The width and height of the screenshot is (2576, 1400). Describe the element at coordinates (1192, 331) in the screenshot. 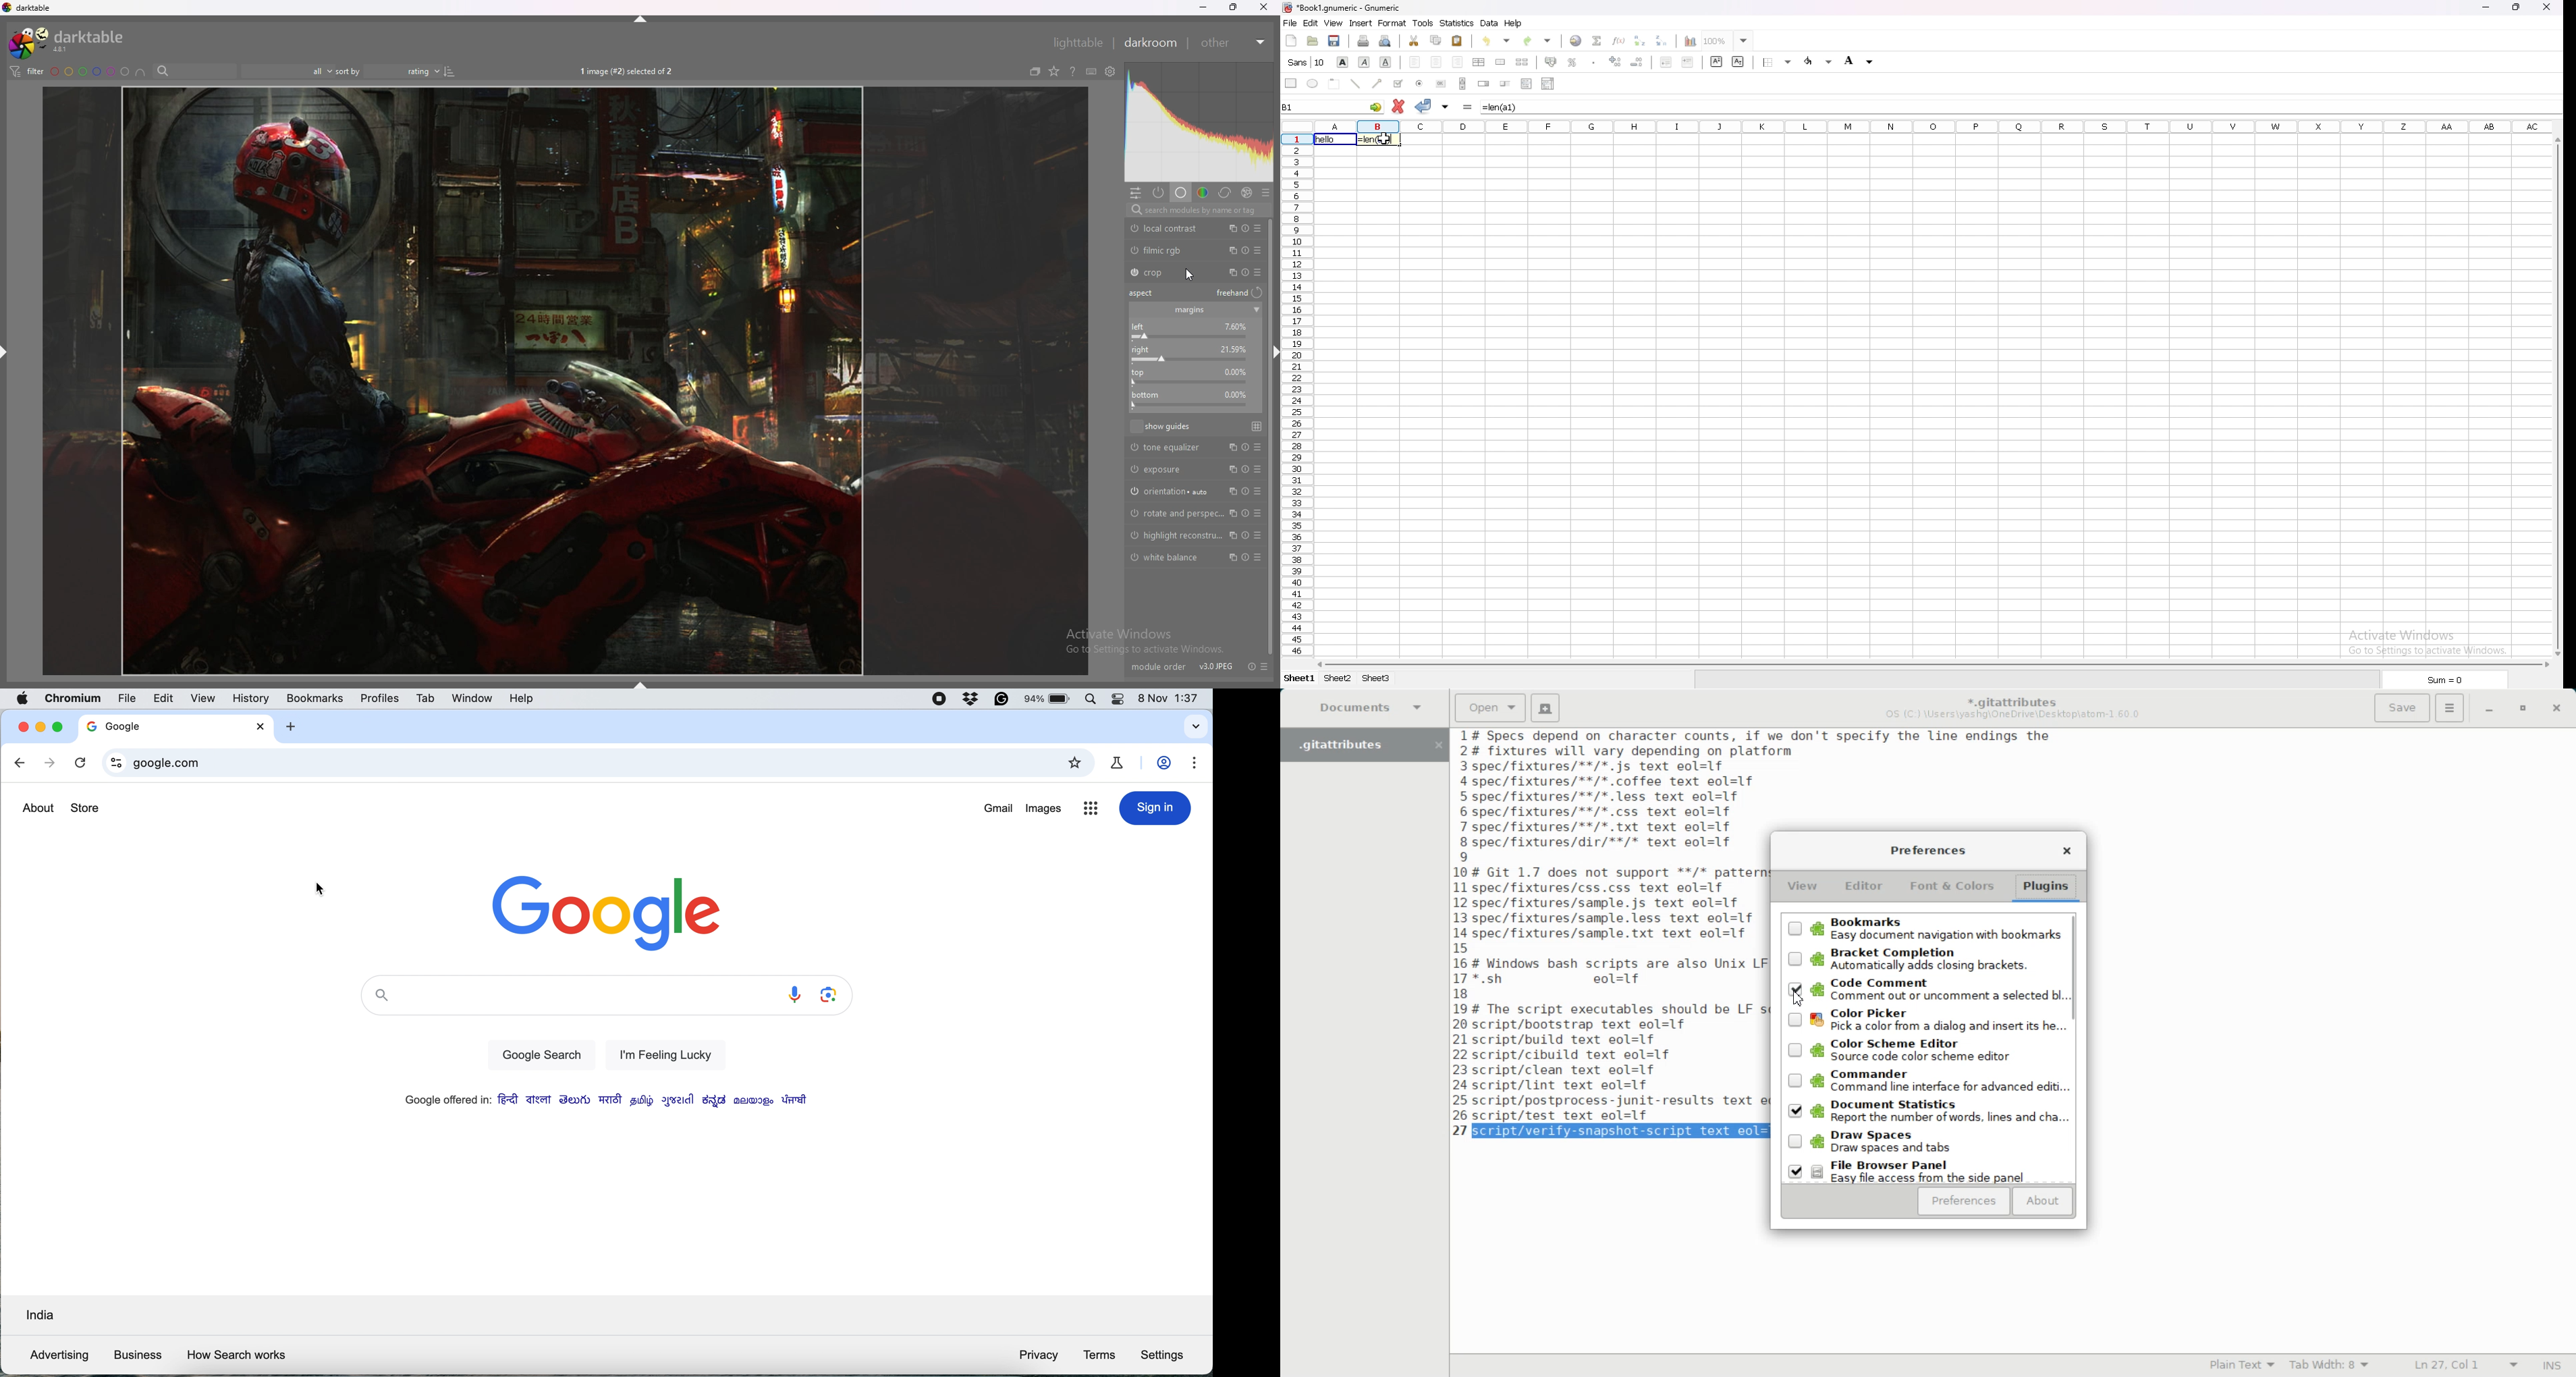

I see `left` at that location.